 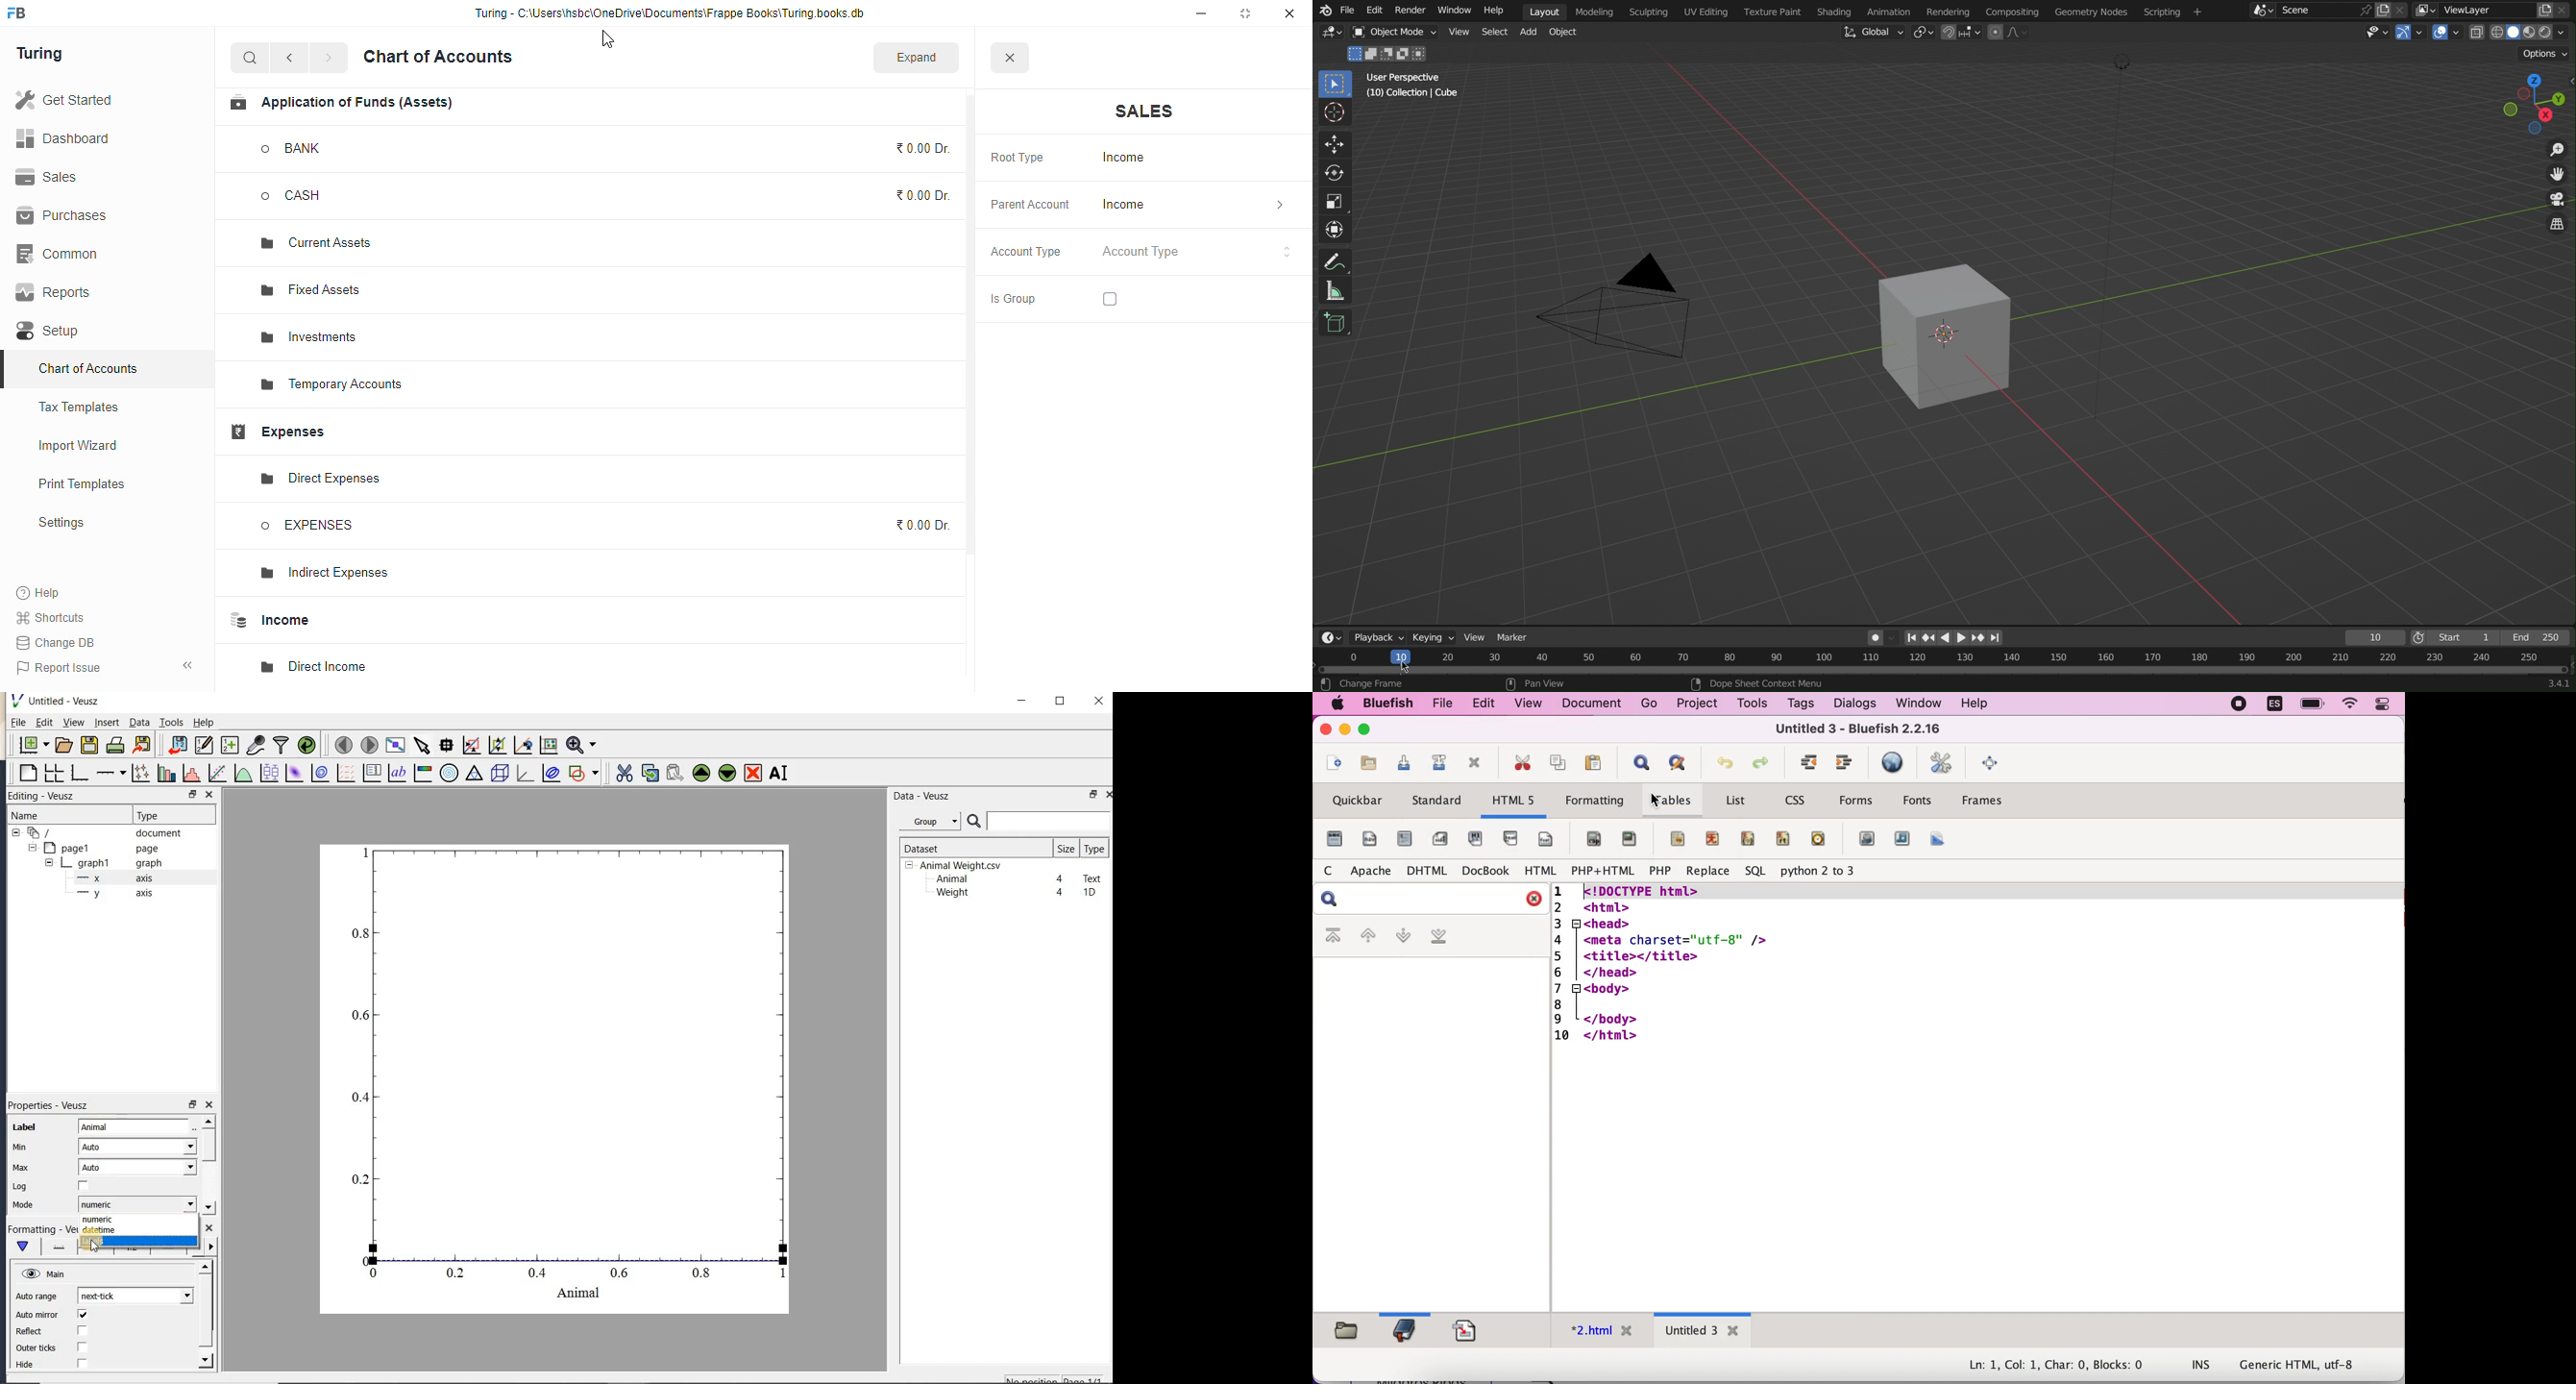 What do you see at coordinates (277, 432) in the screenshot?
I see `expenses` at bounding box center [277, 432].